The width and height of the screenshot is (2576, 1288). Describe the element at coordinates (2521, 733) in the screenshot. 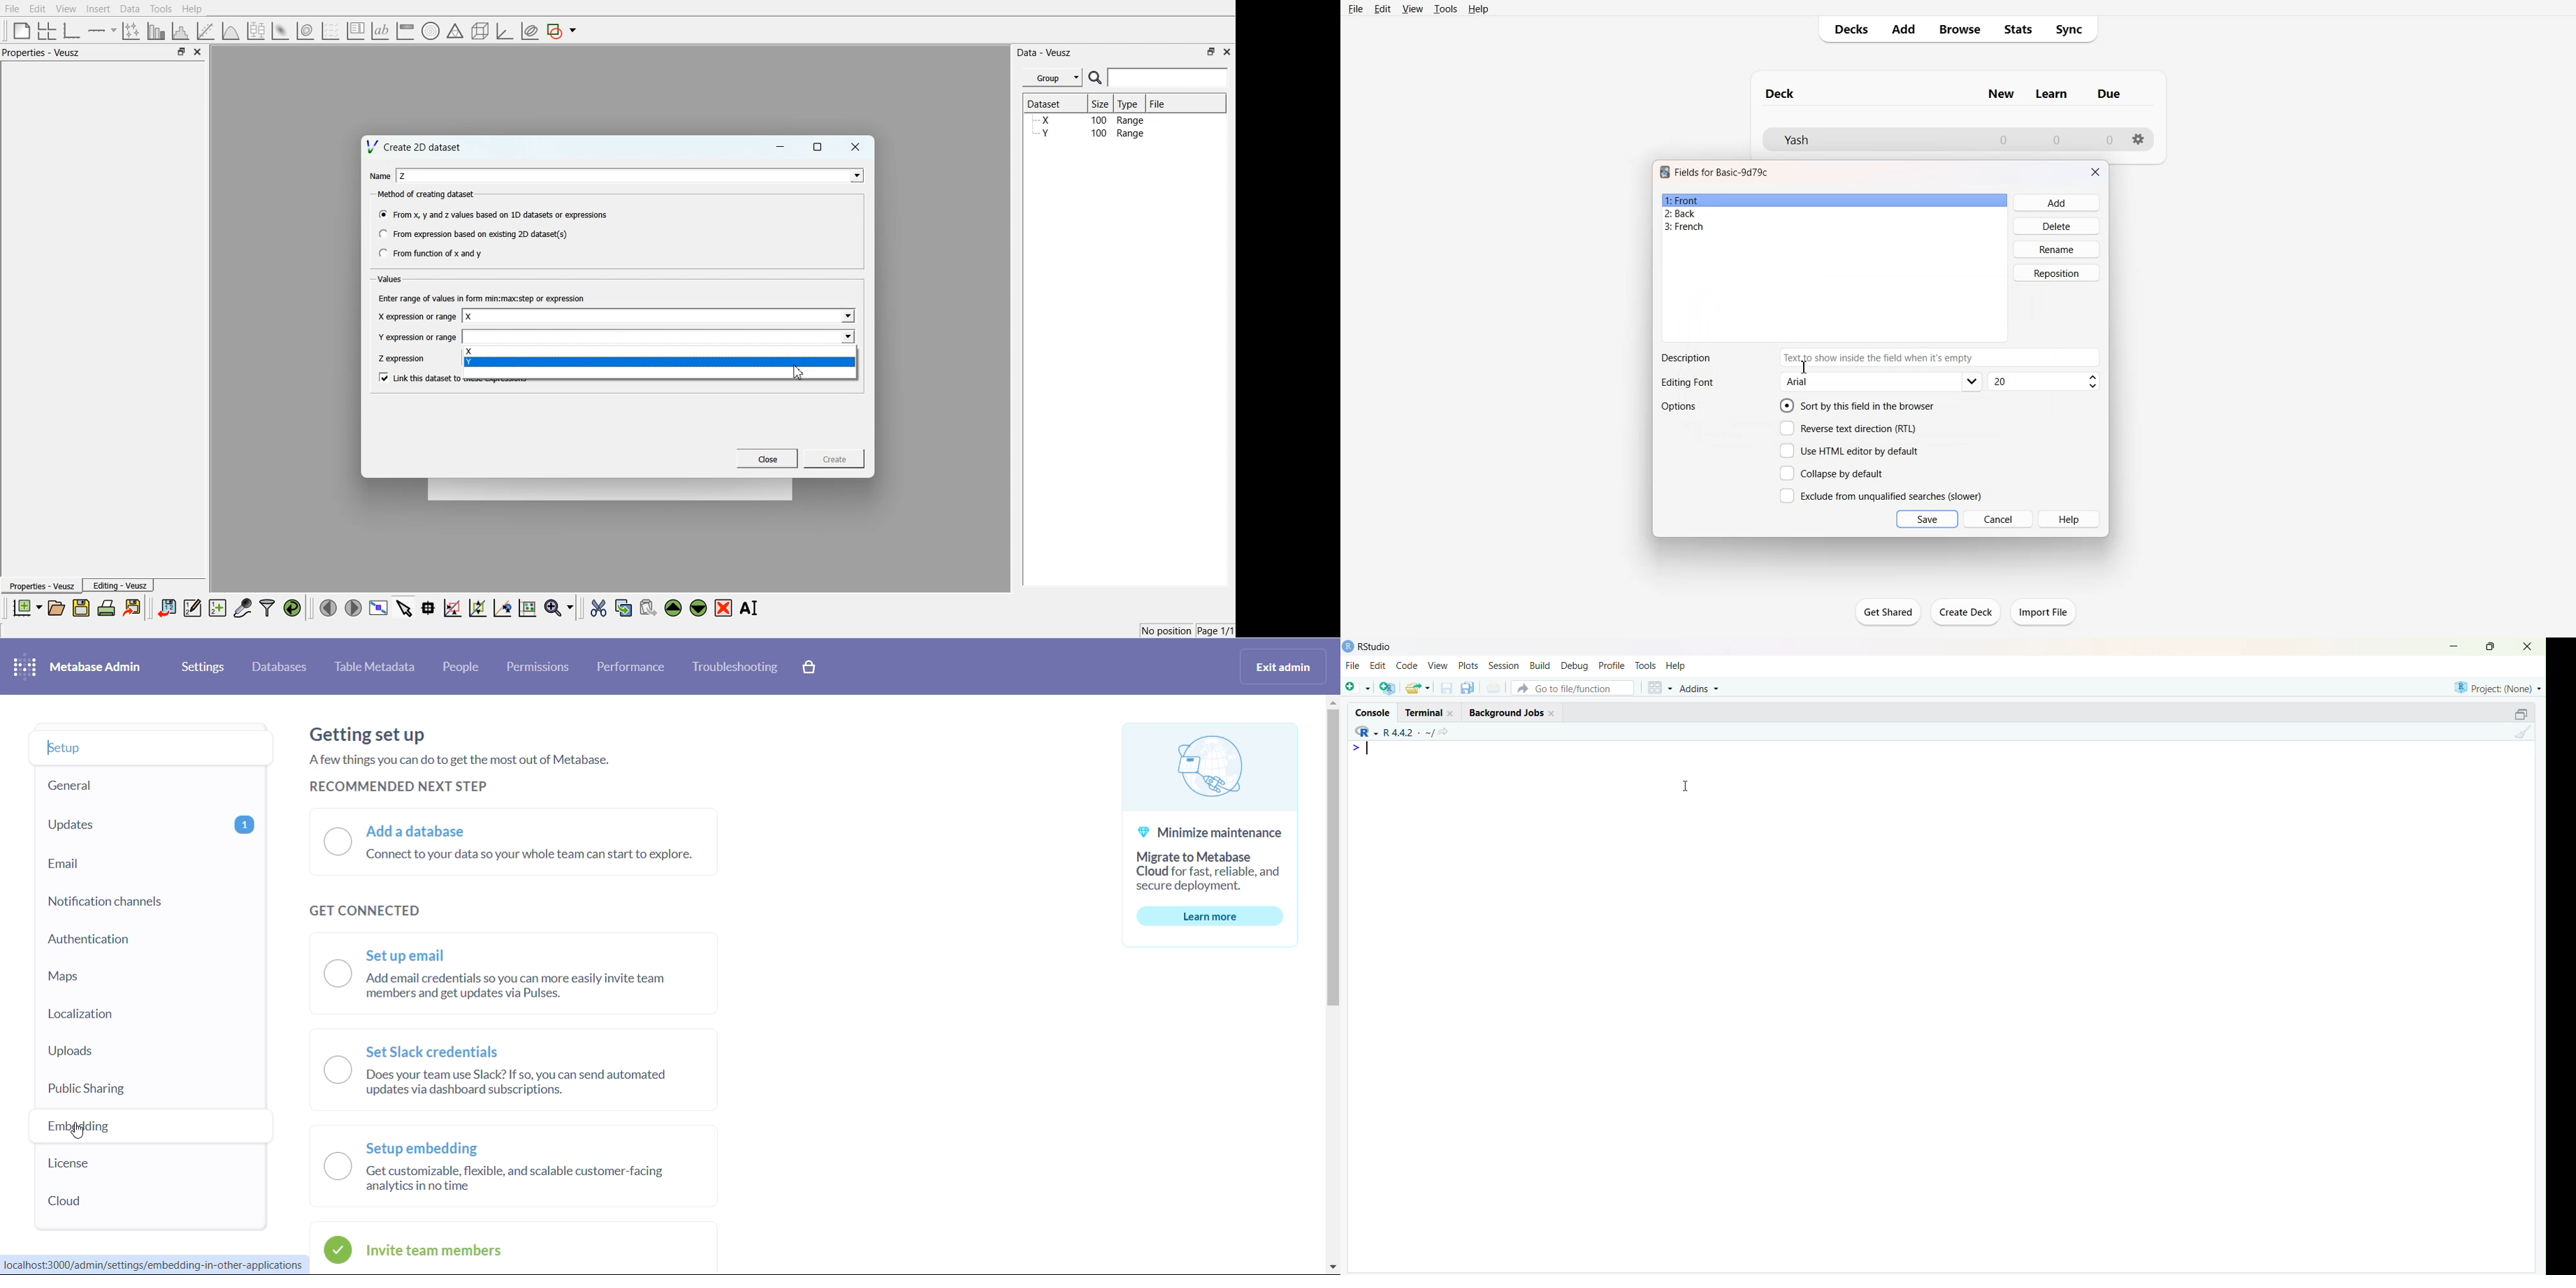

I see `Clear console (Ctrl + L)` at that location.